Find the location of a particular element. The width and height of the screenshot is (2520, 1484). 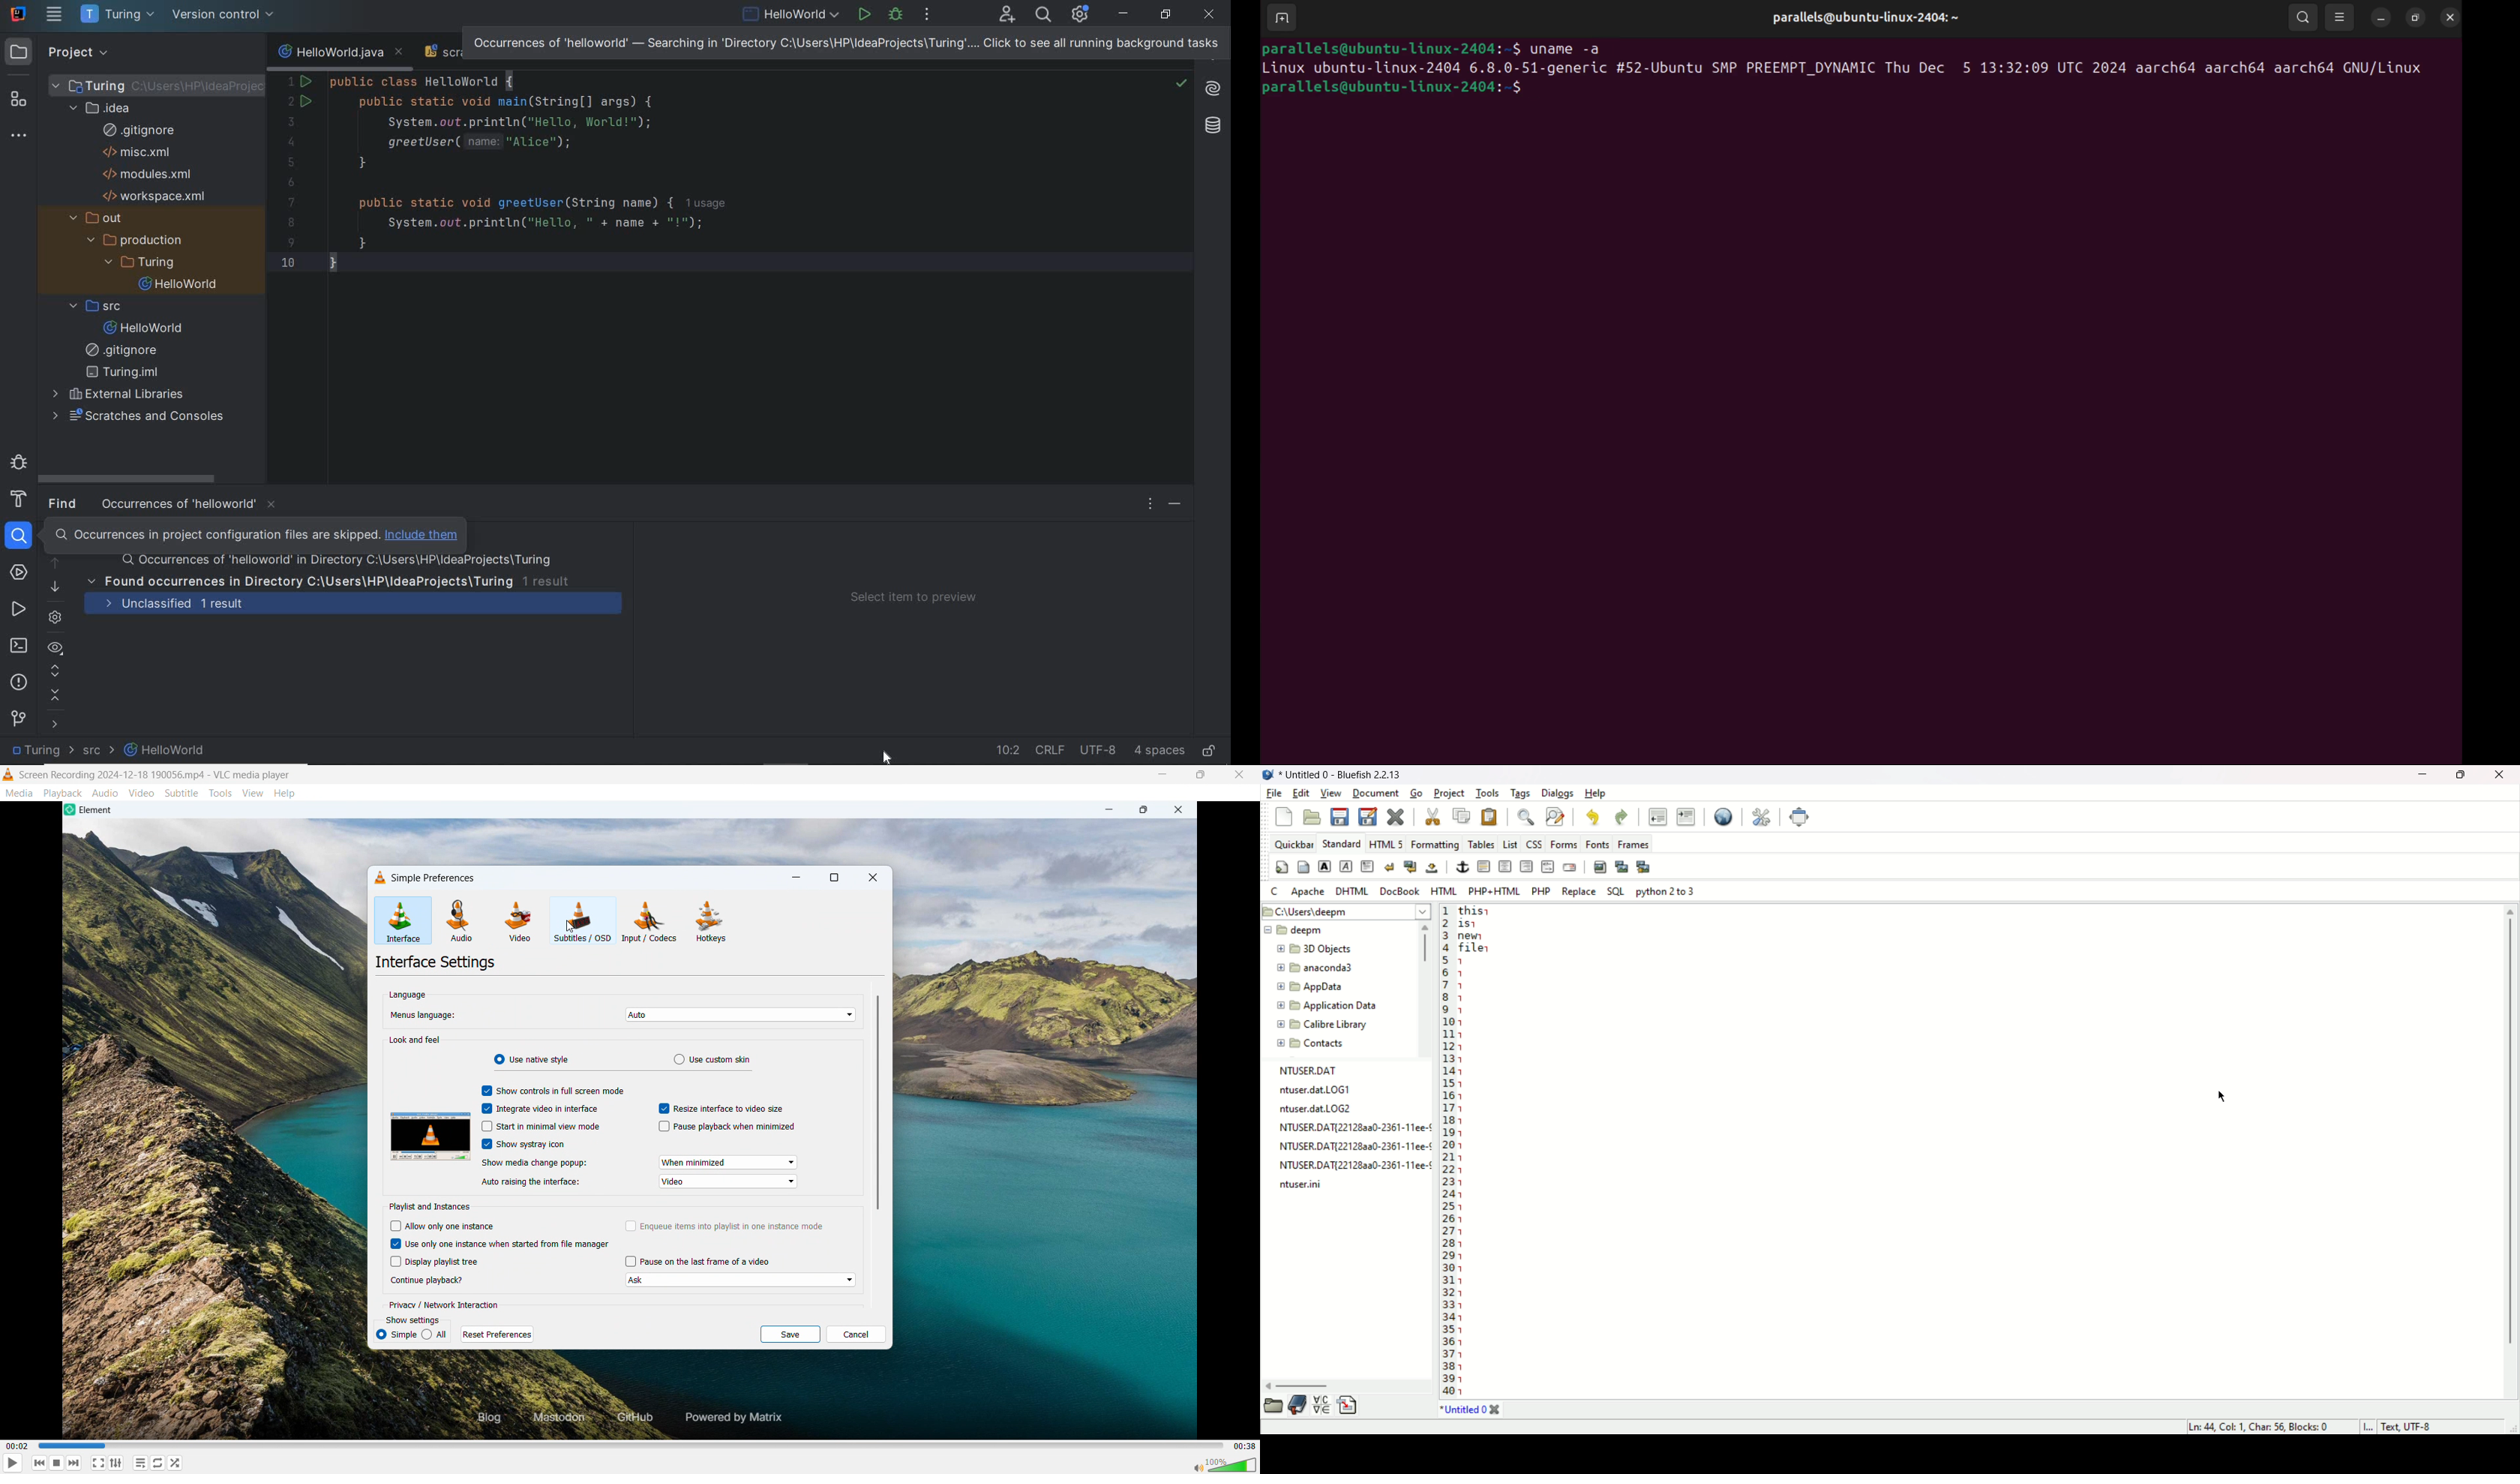

filename.Iml is located at coordinates (128, 373).